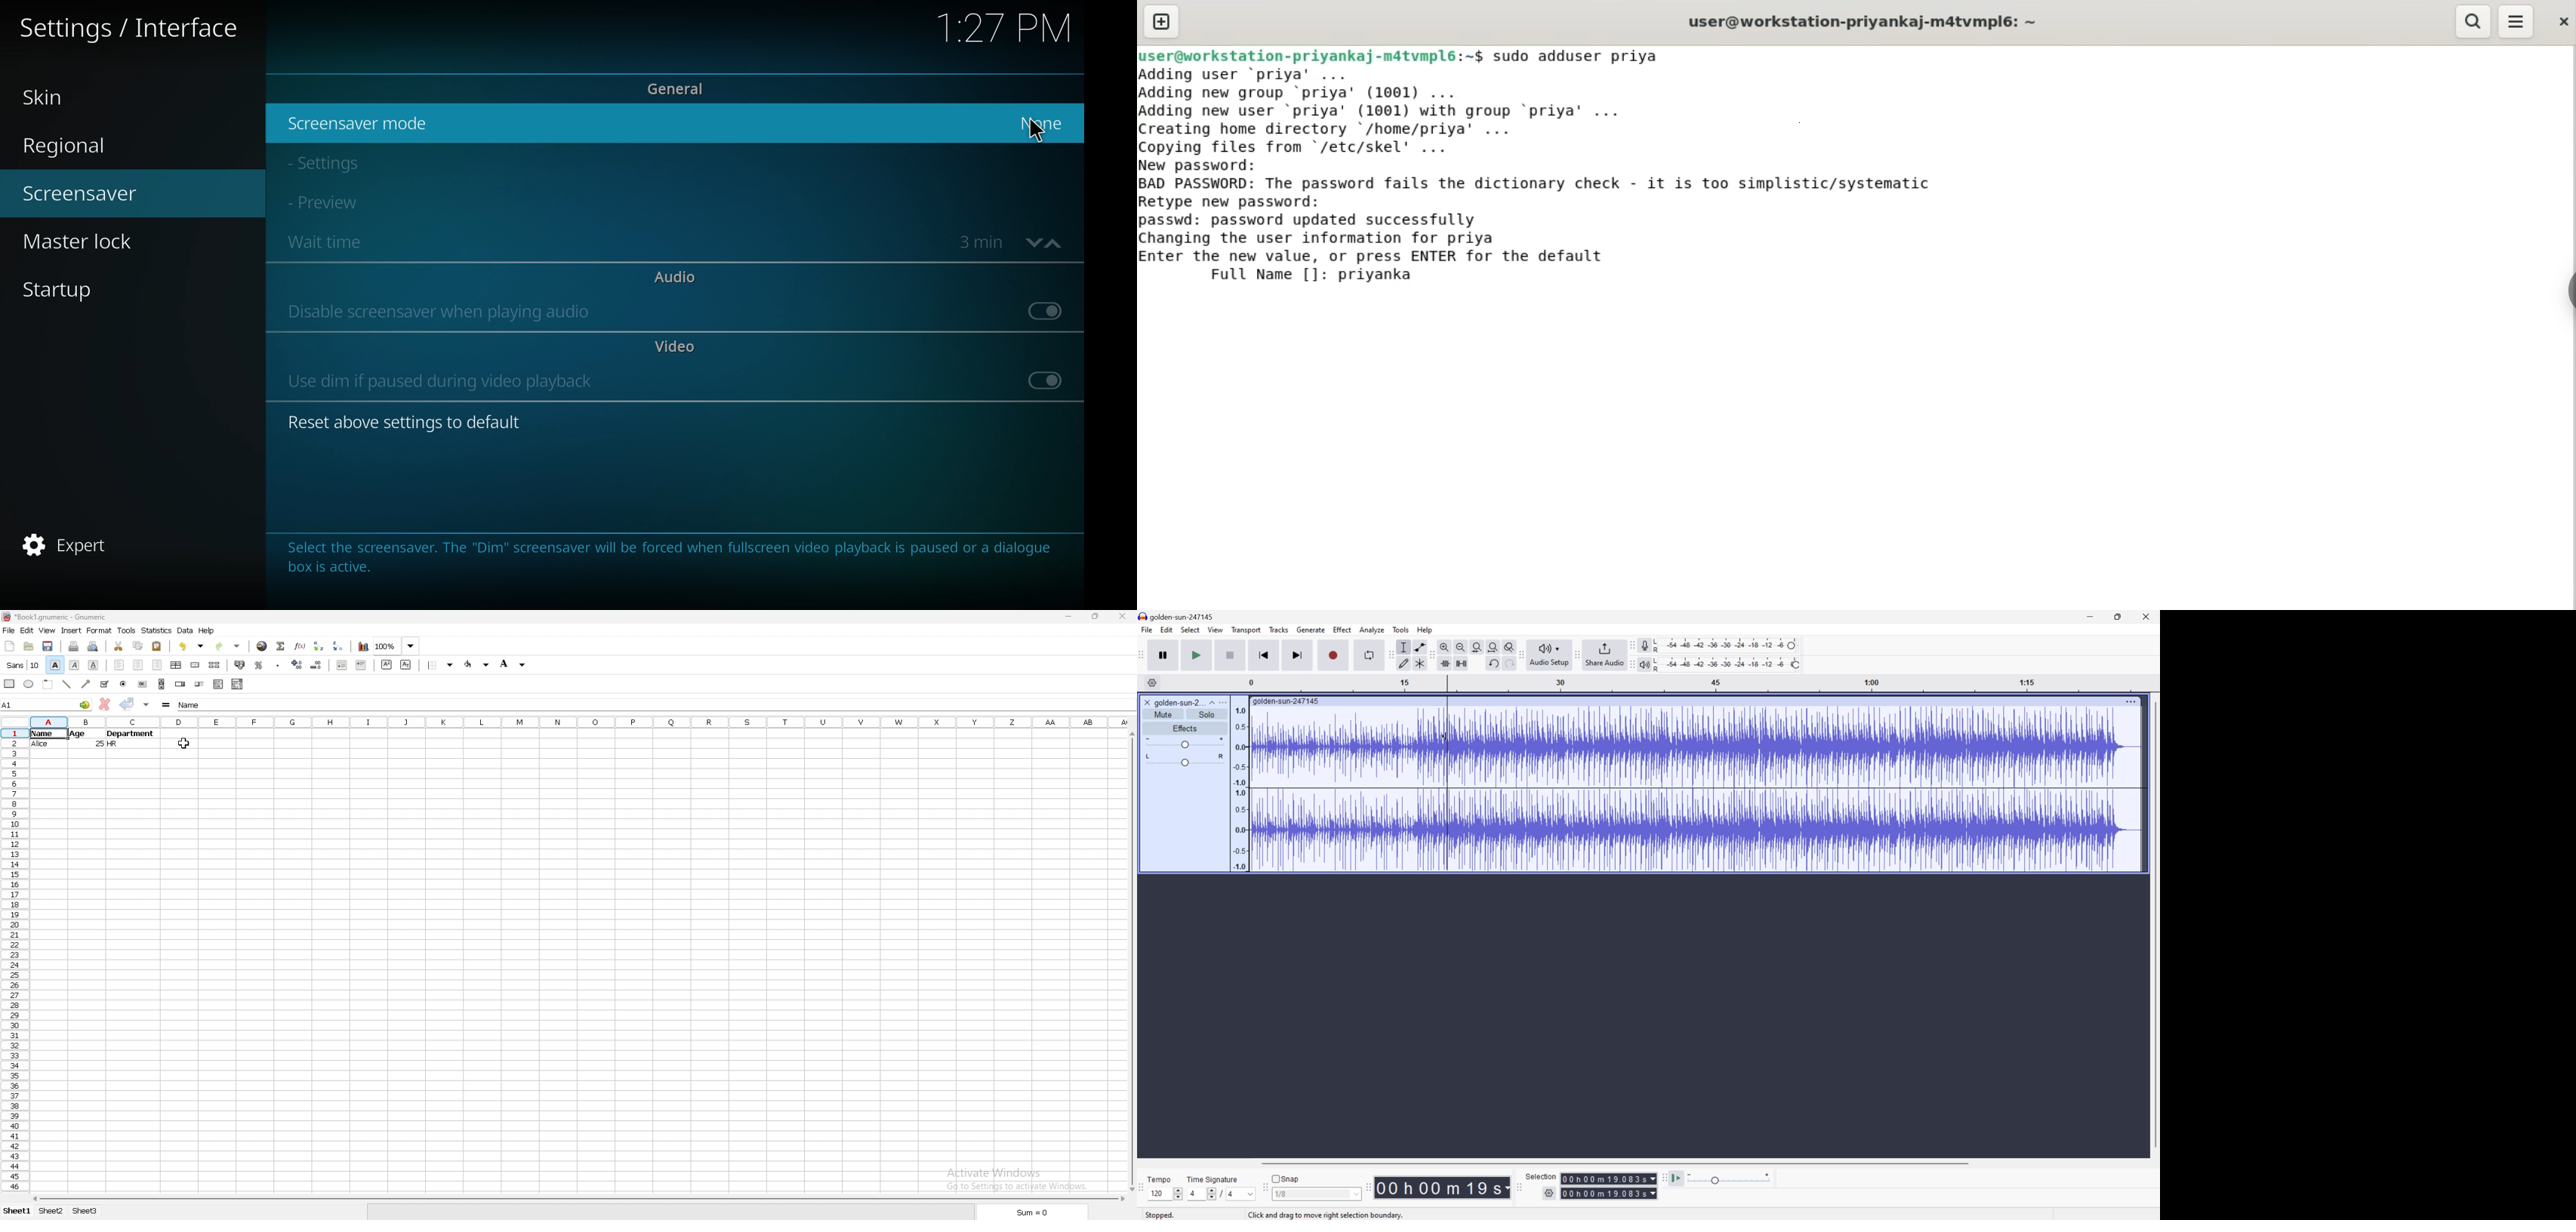 The image size is (2576, 1232). I want to click on new, so click(9, 647).